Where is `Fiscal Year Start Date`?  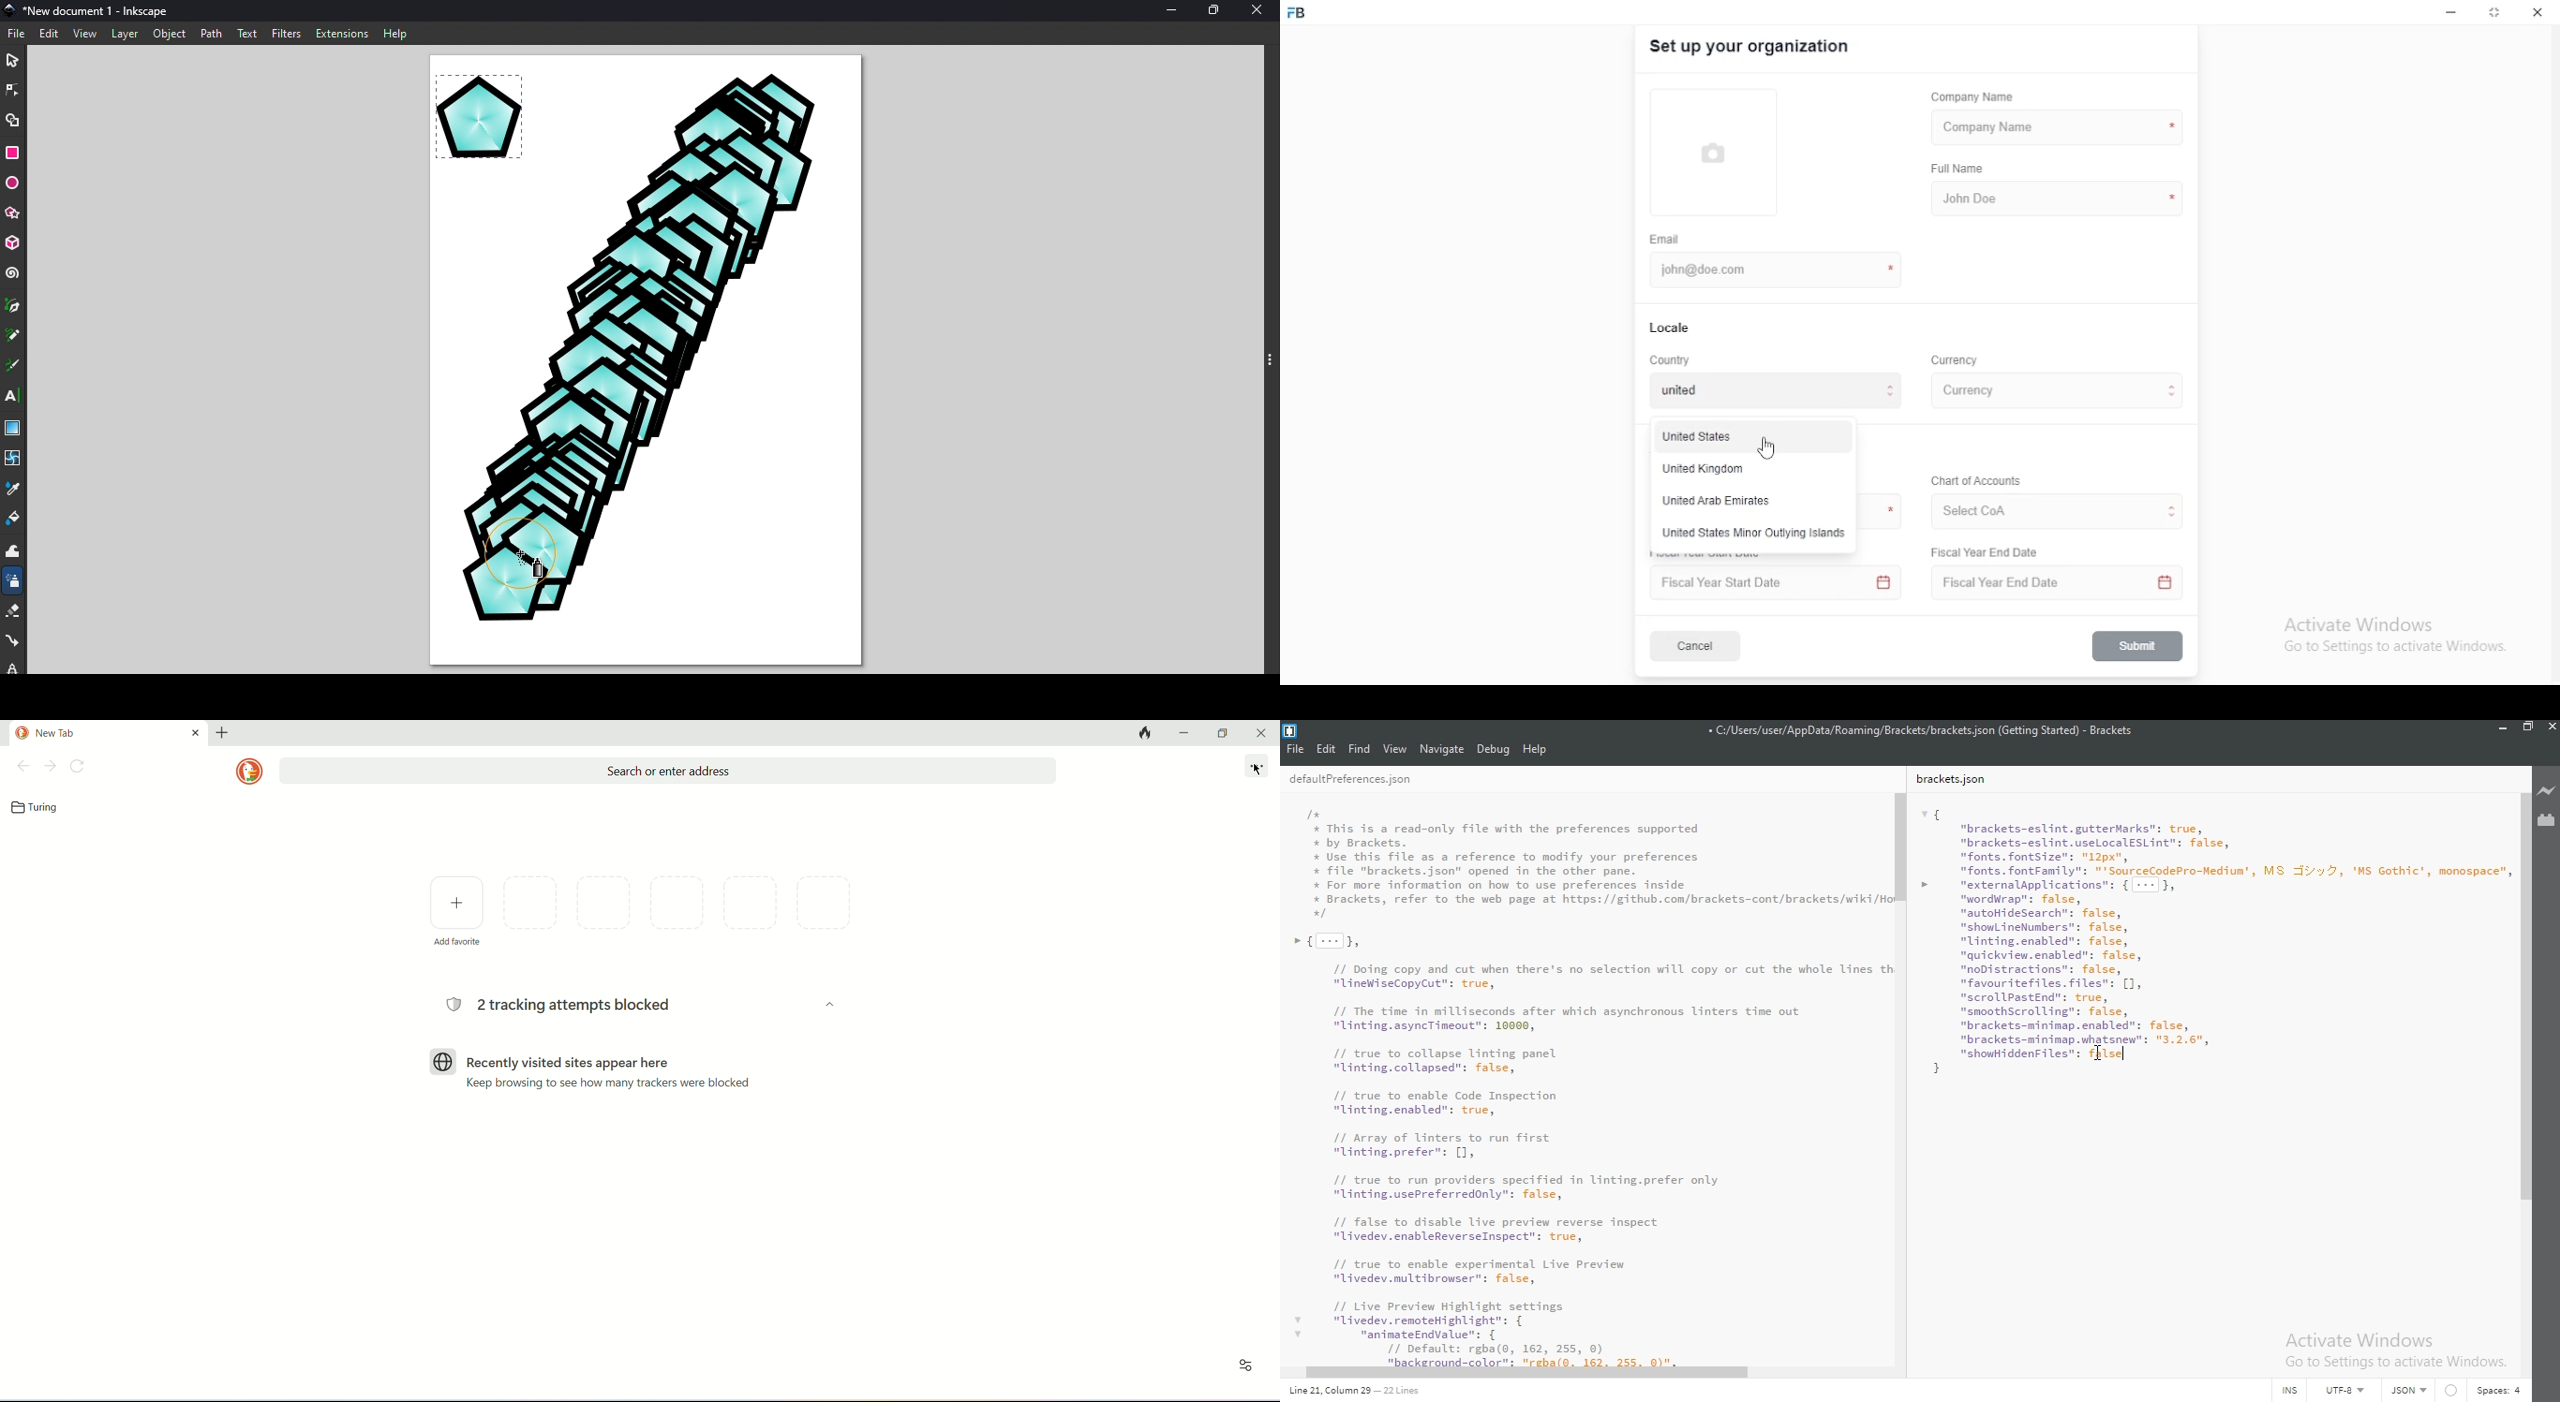 Fiscal Year Start Date is located at coordinates (1776, 582).